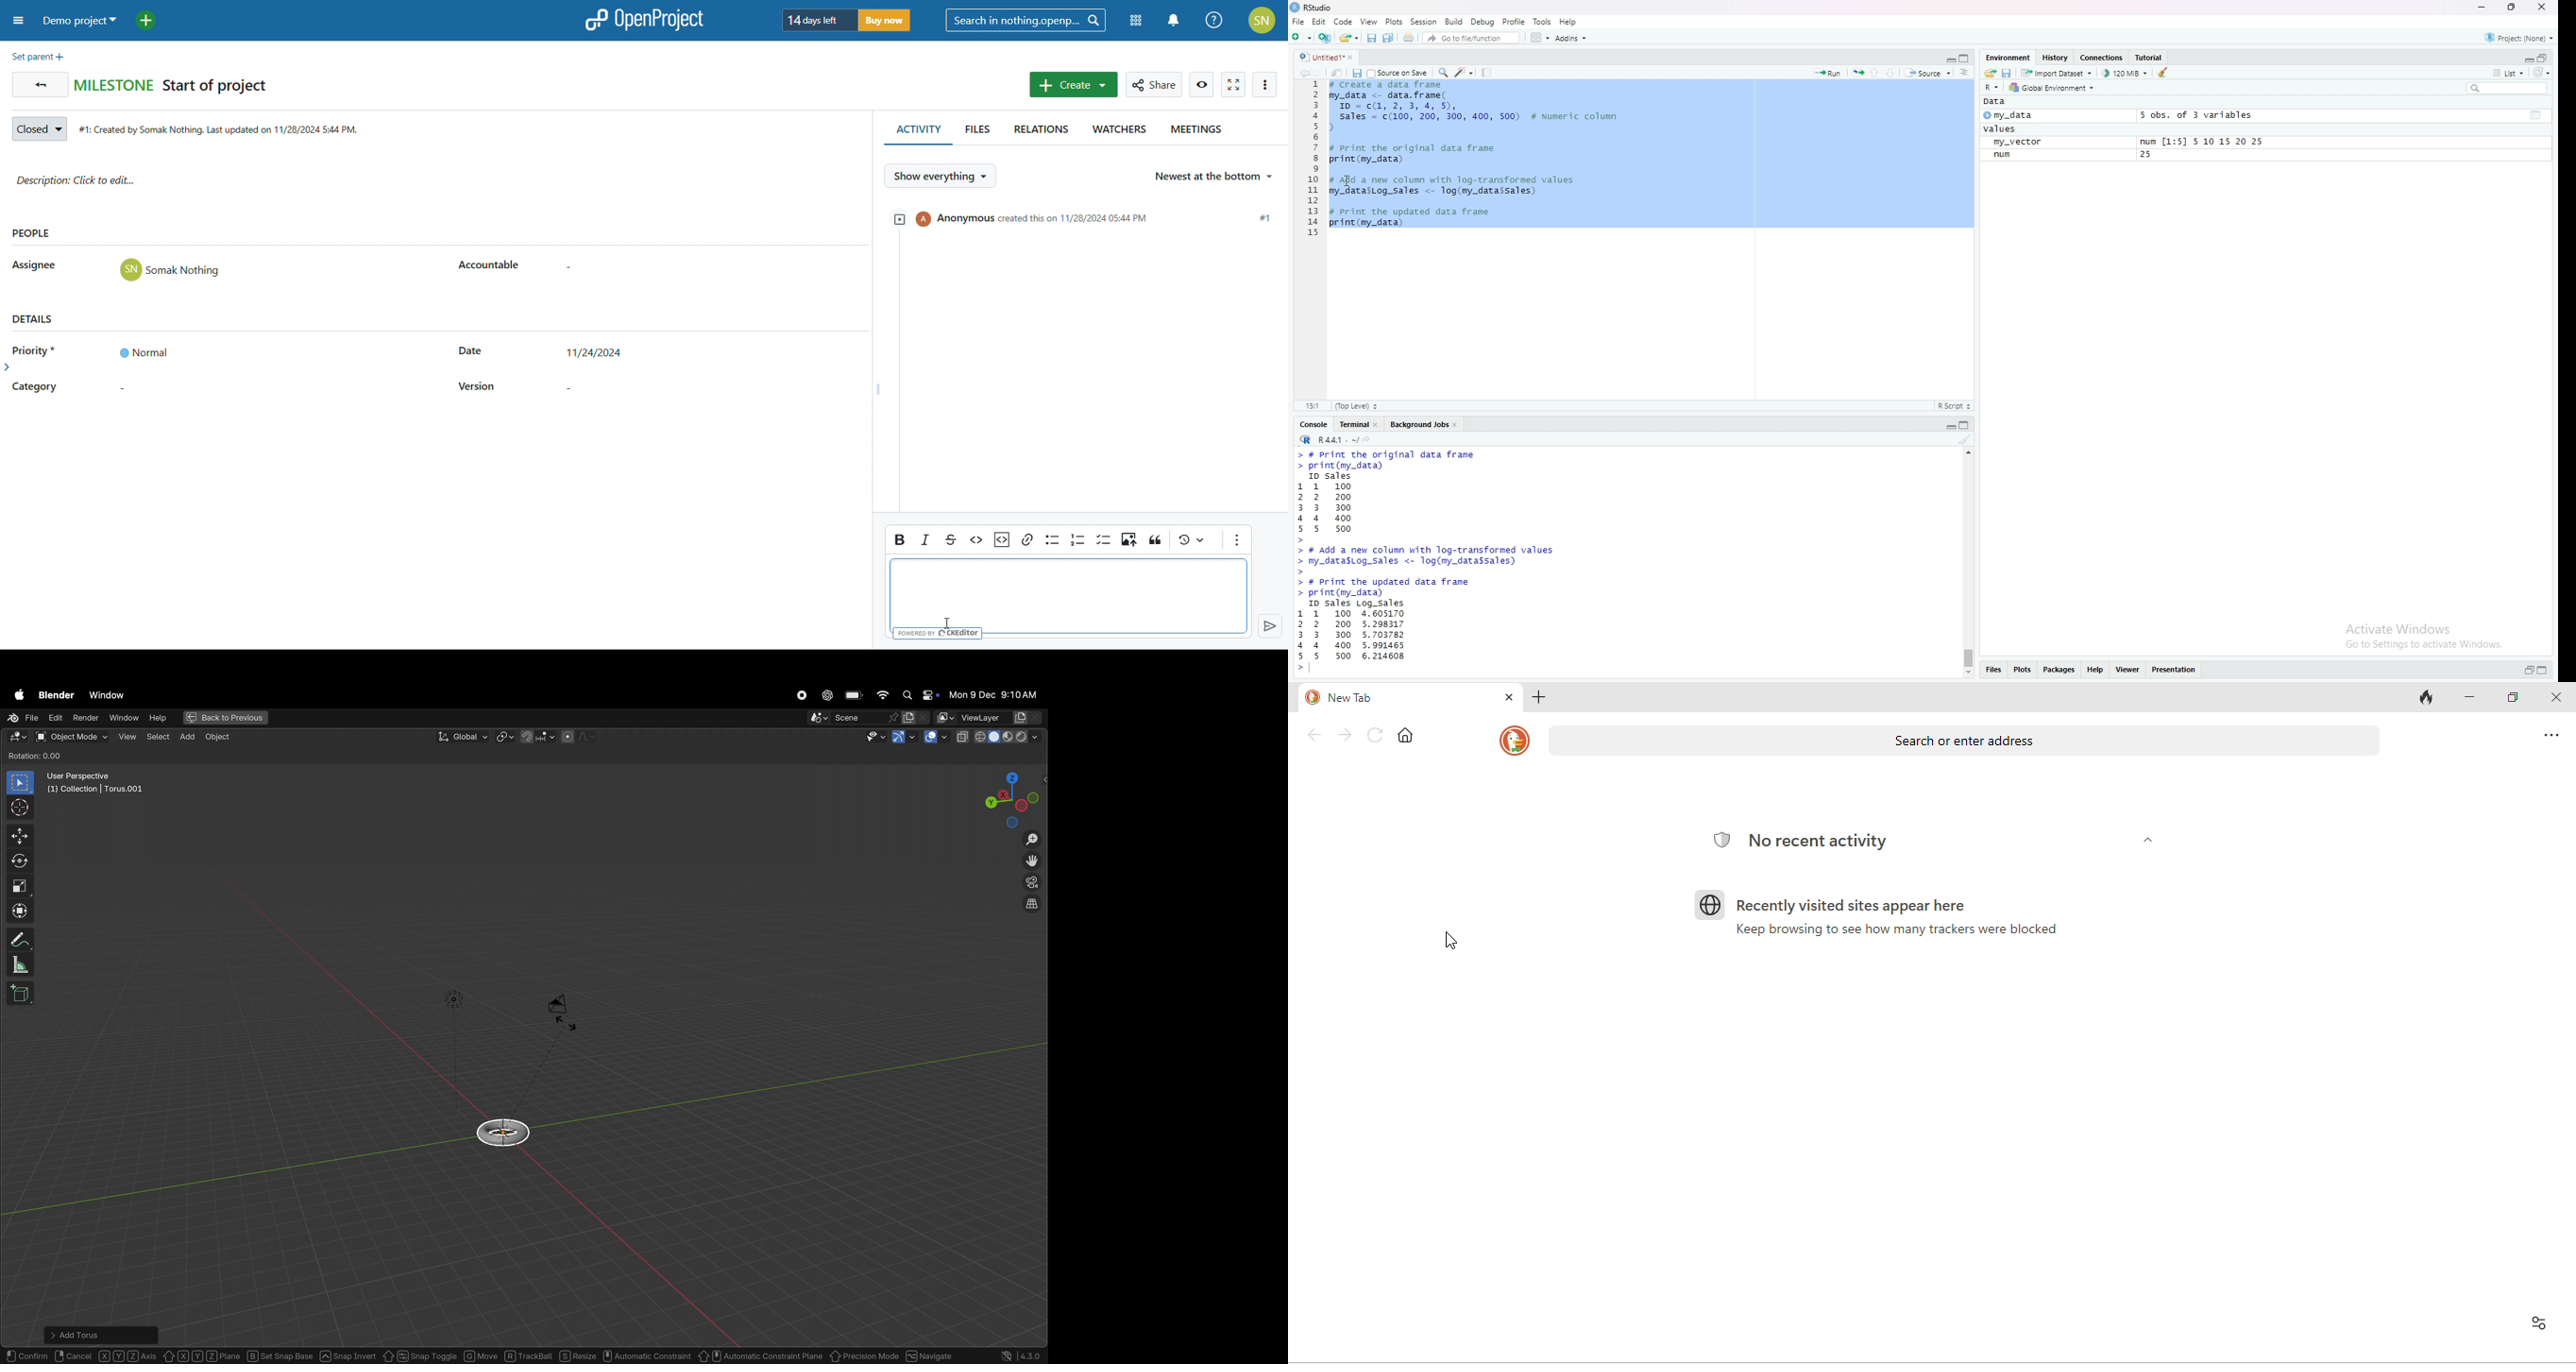  I want to click on file, so click(1299, 21).